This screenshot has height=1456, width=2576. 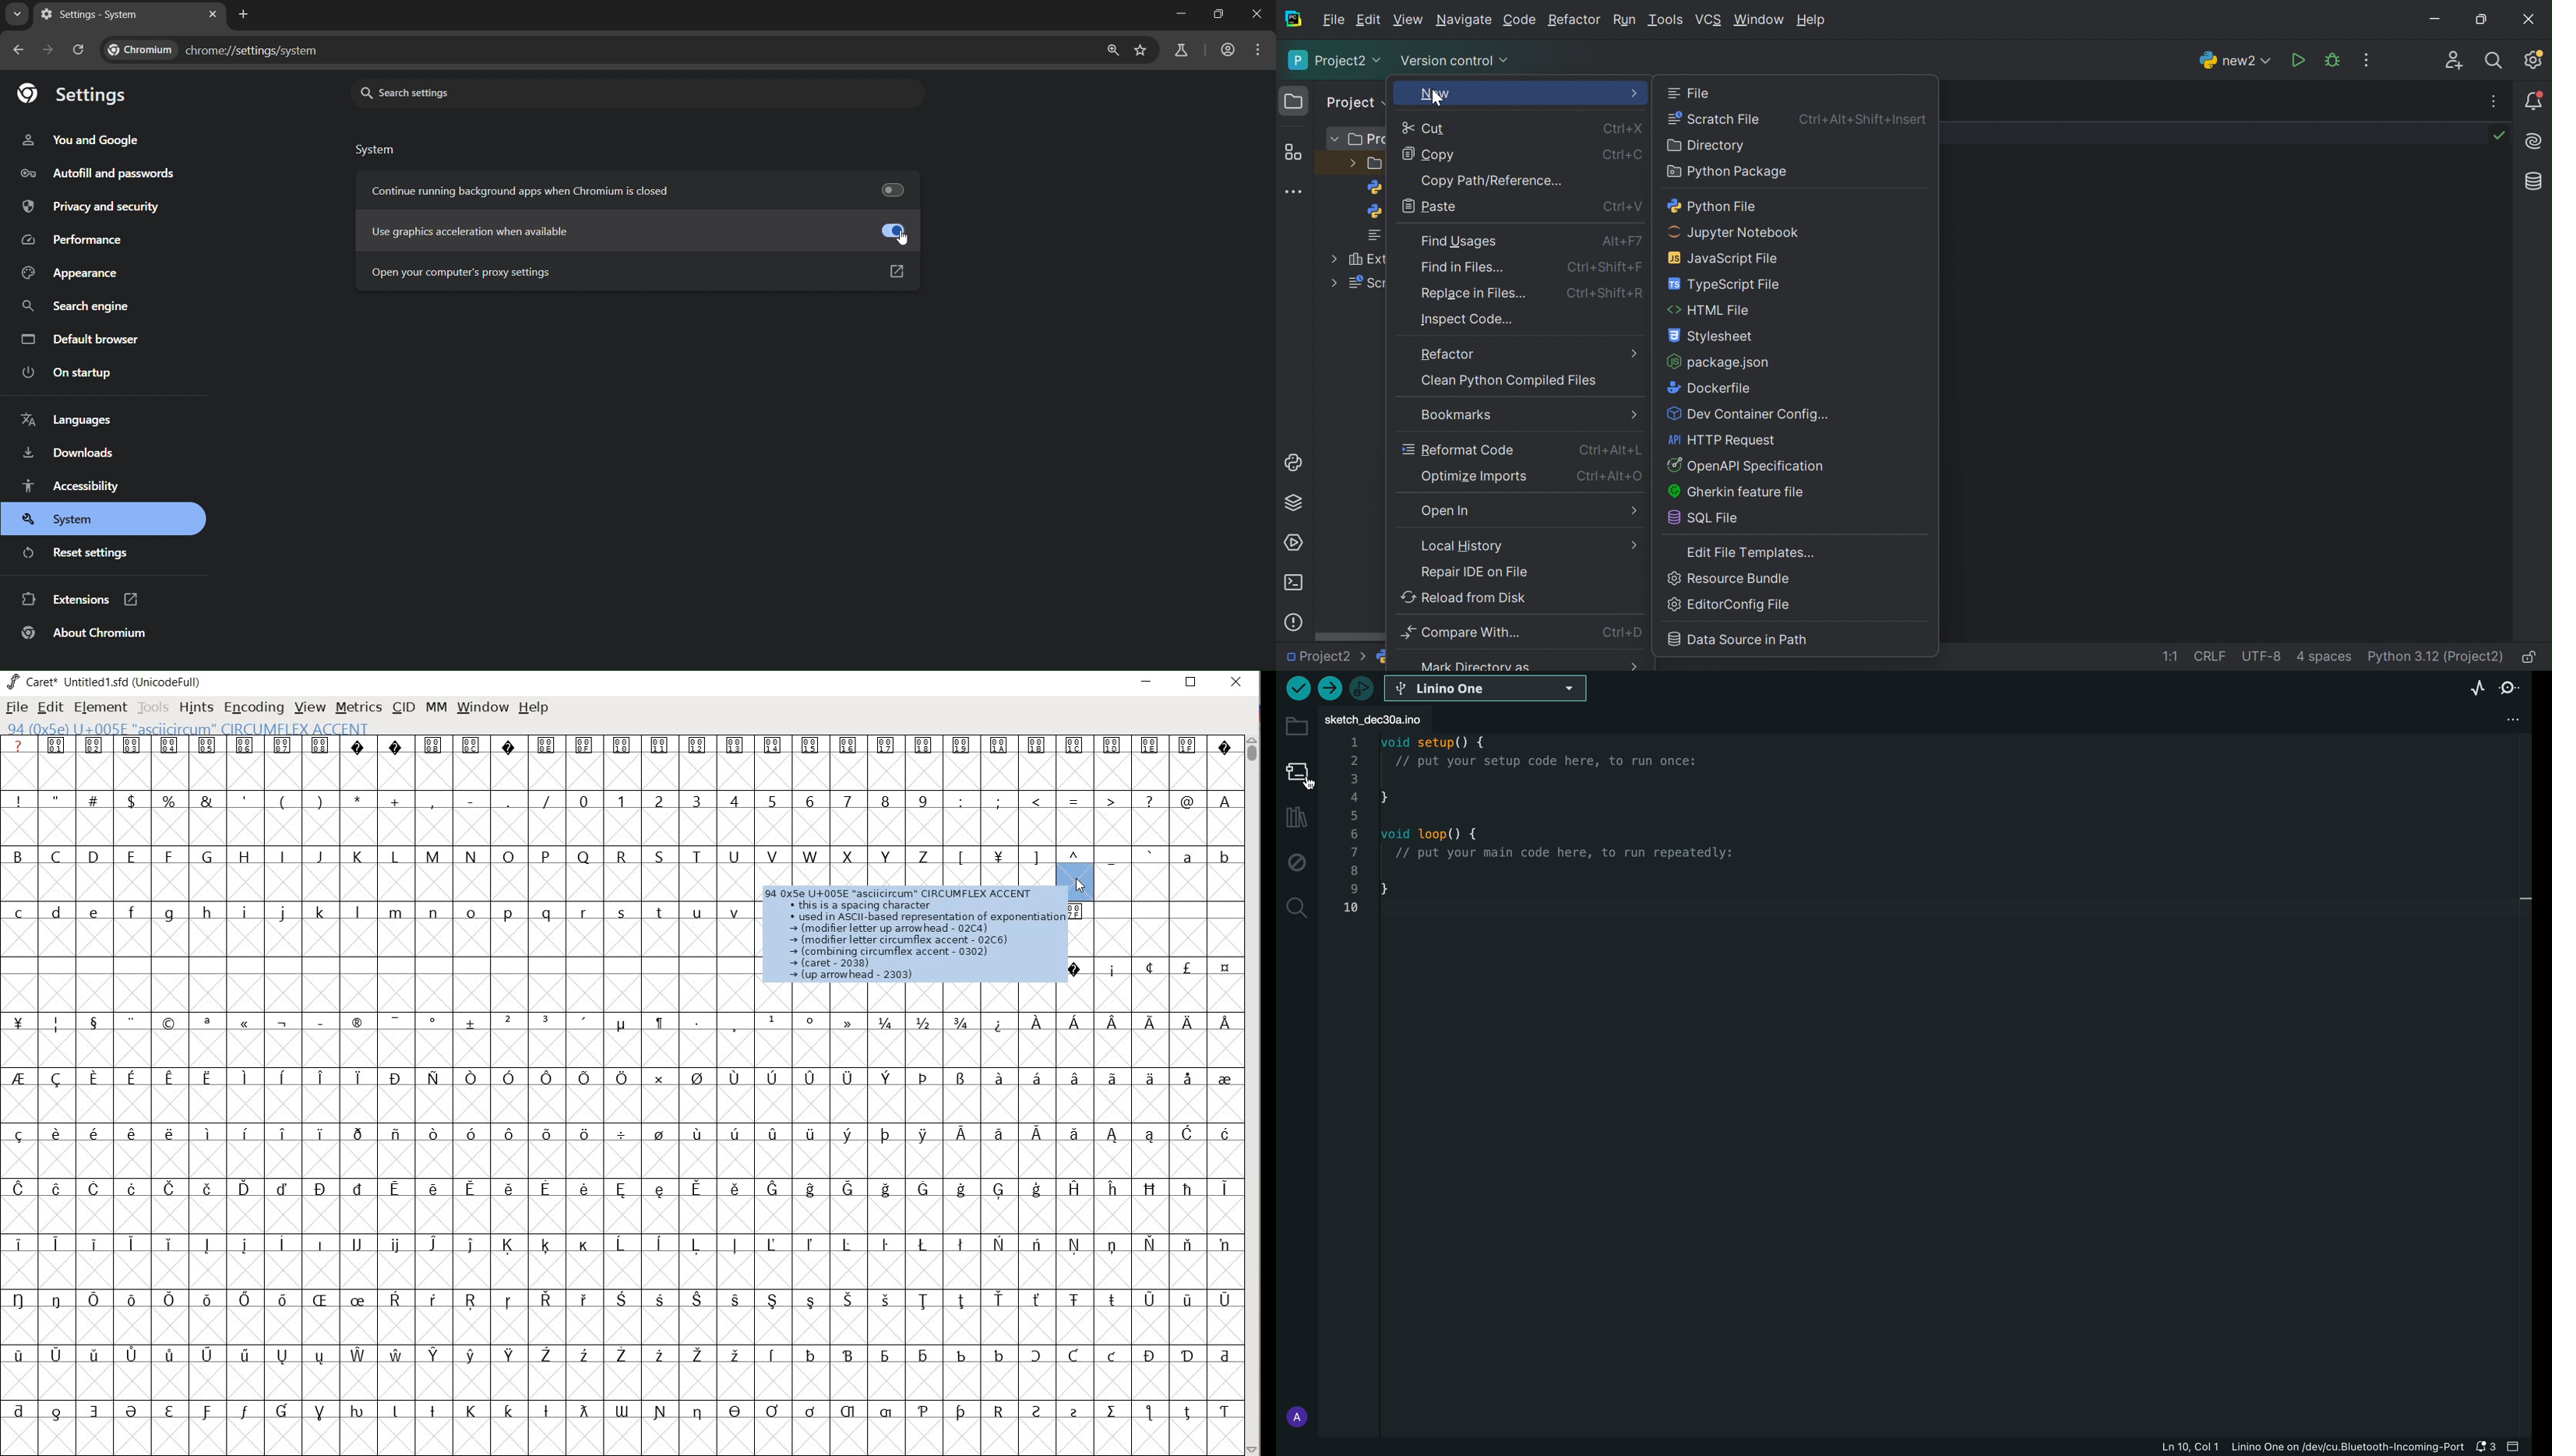 What do you see at coordinates (1332, 21) in the screenshot?
I see `File` at bounding box center [1332, 21].